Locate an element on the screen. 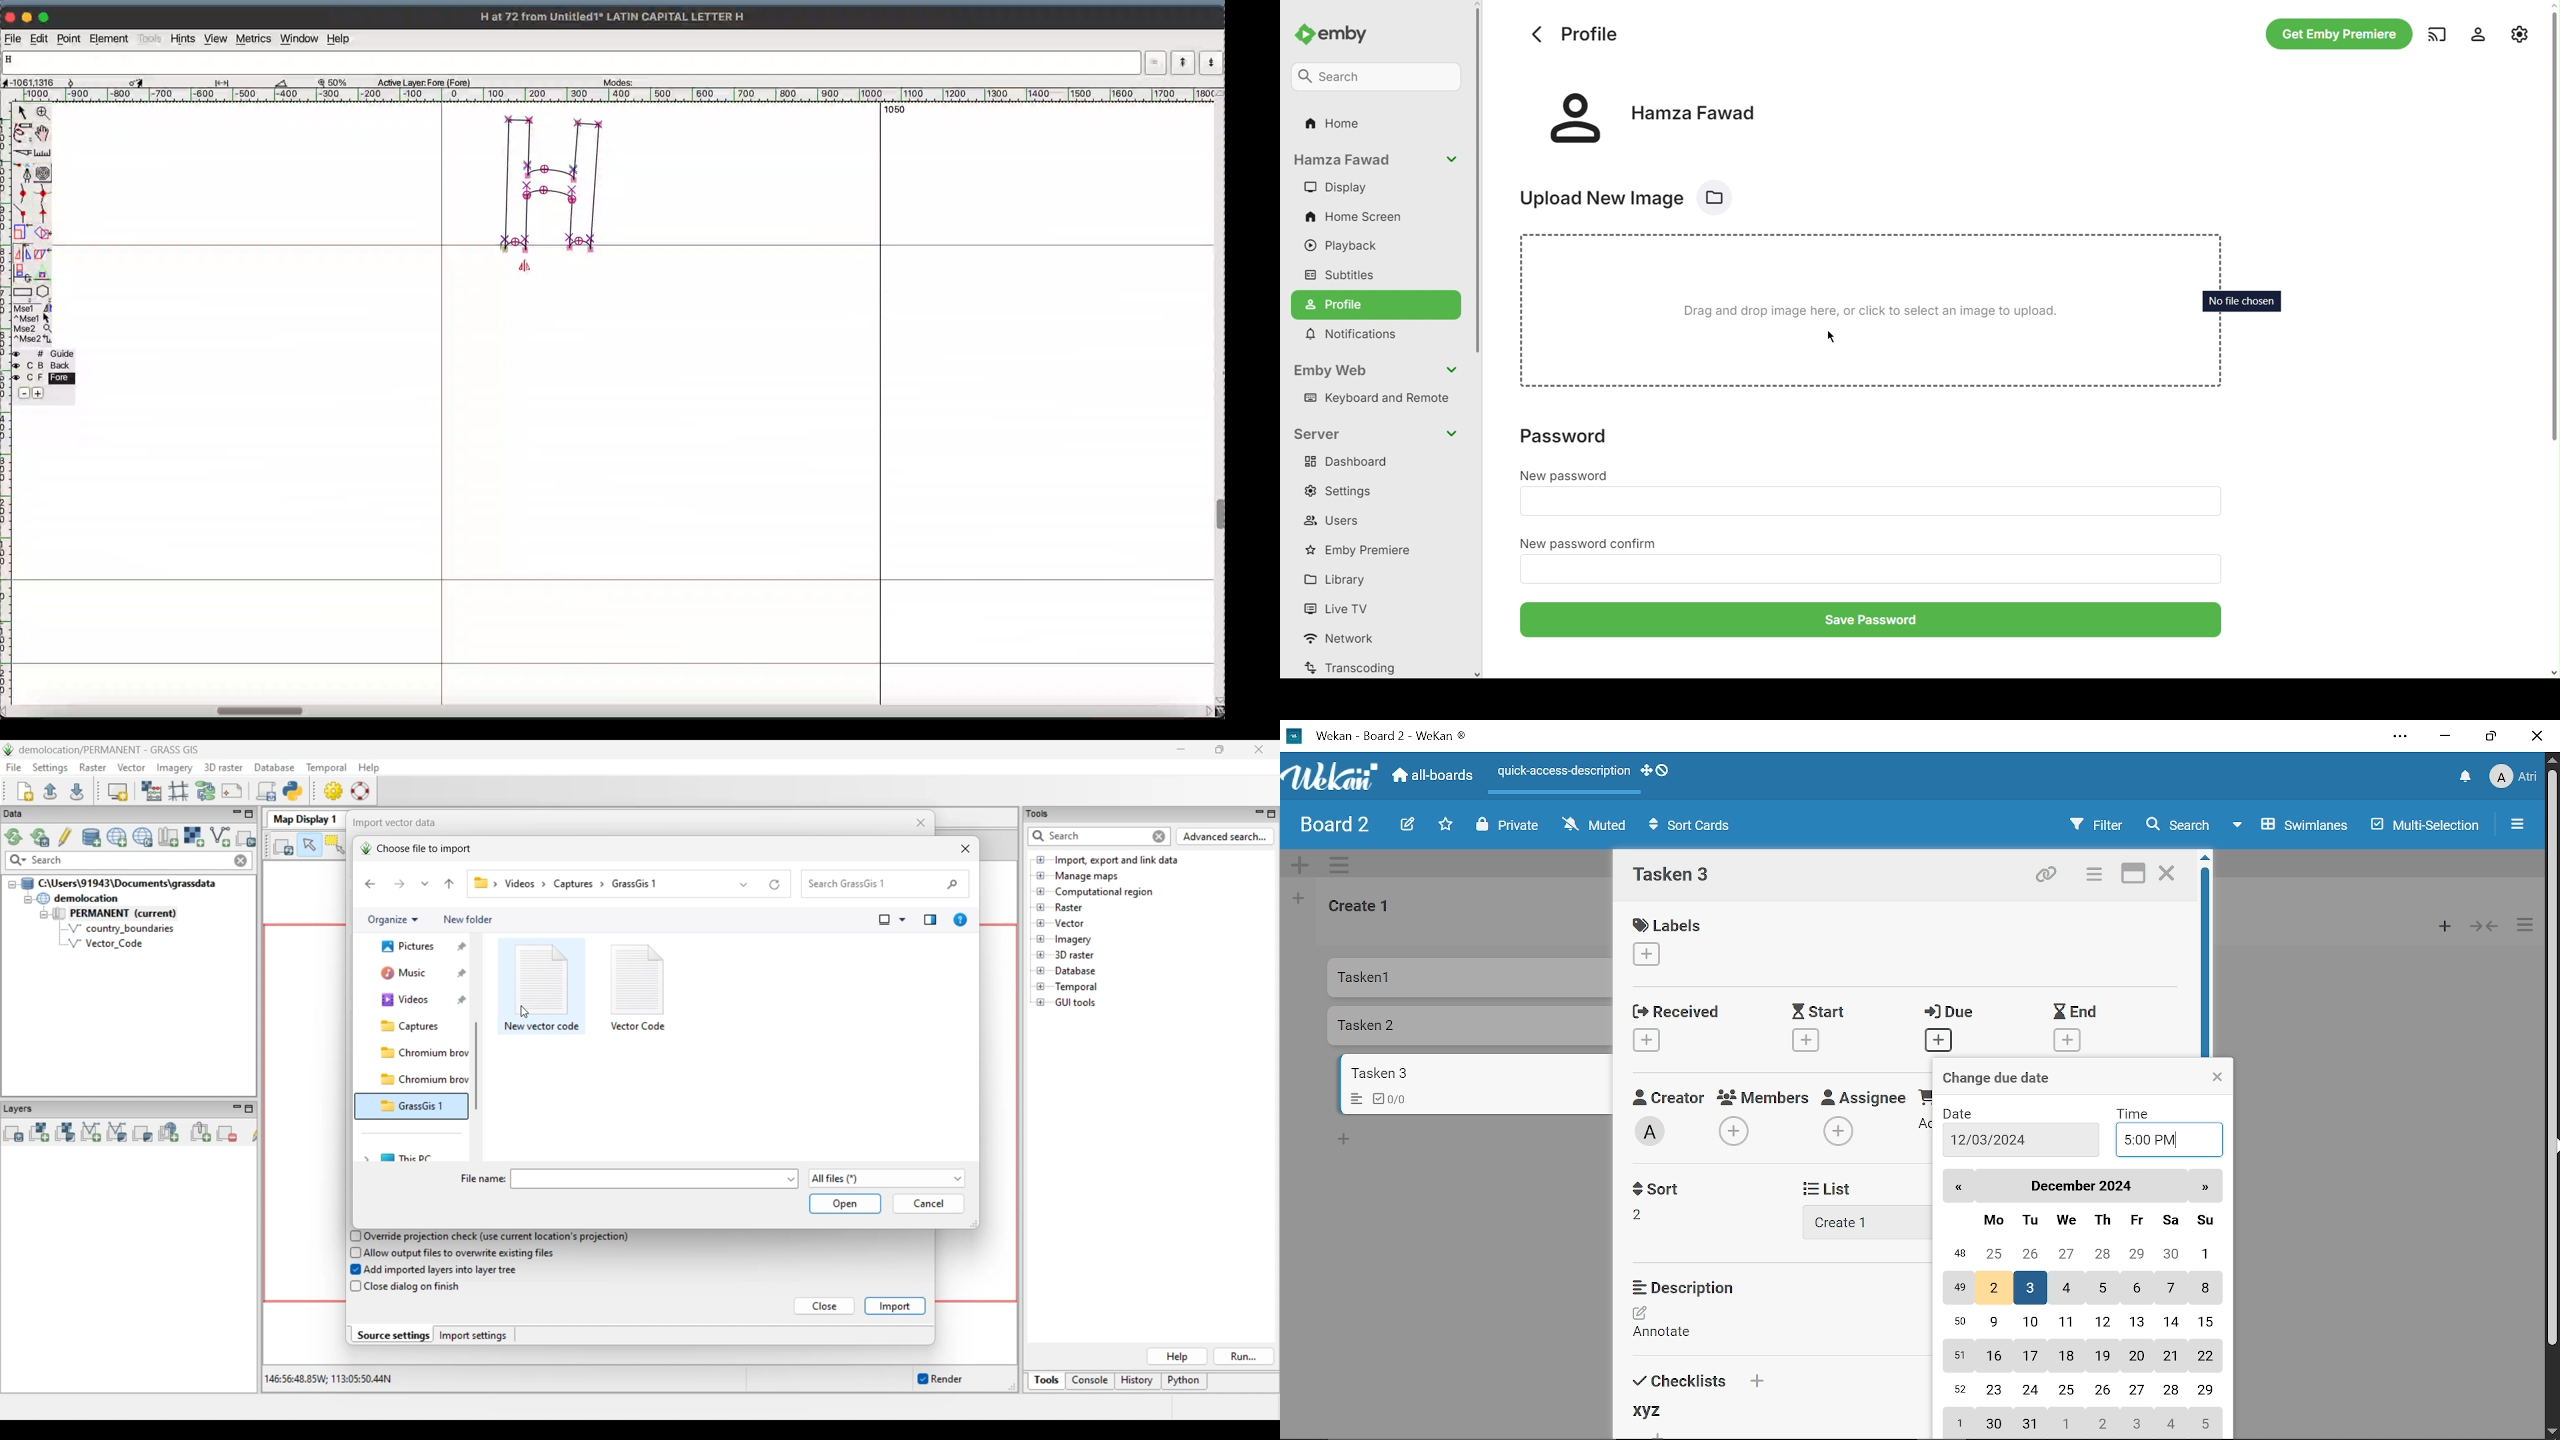 The height and width of the screenshot is (1456, 2576). Vertical scrollbar is located at coordinates (2552, 1058).